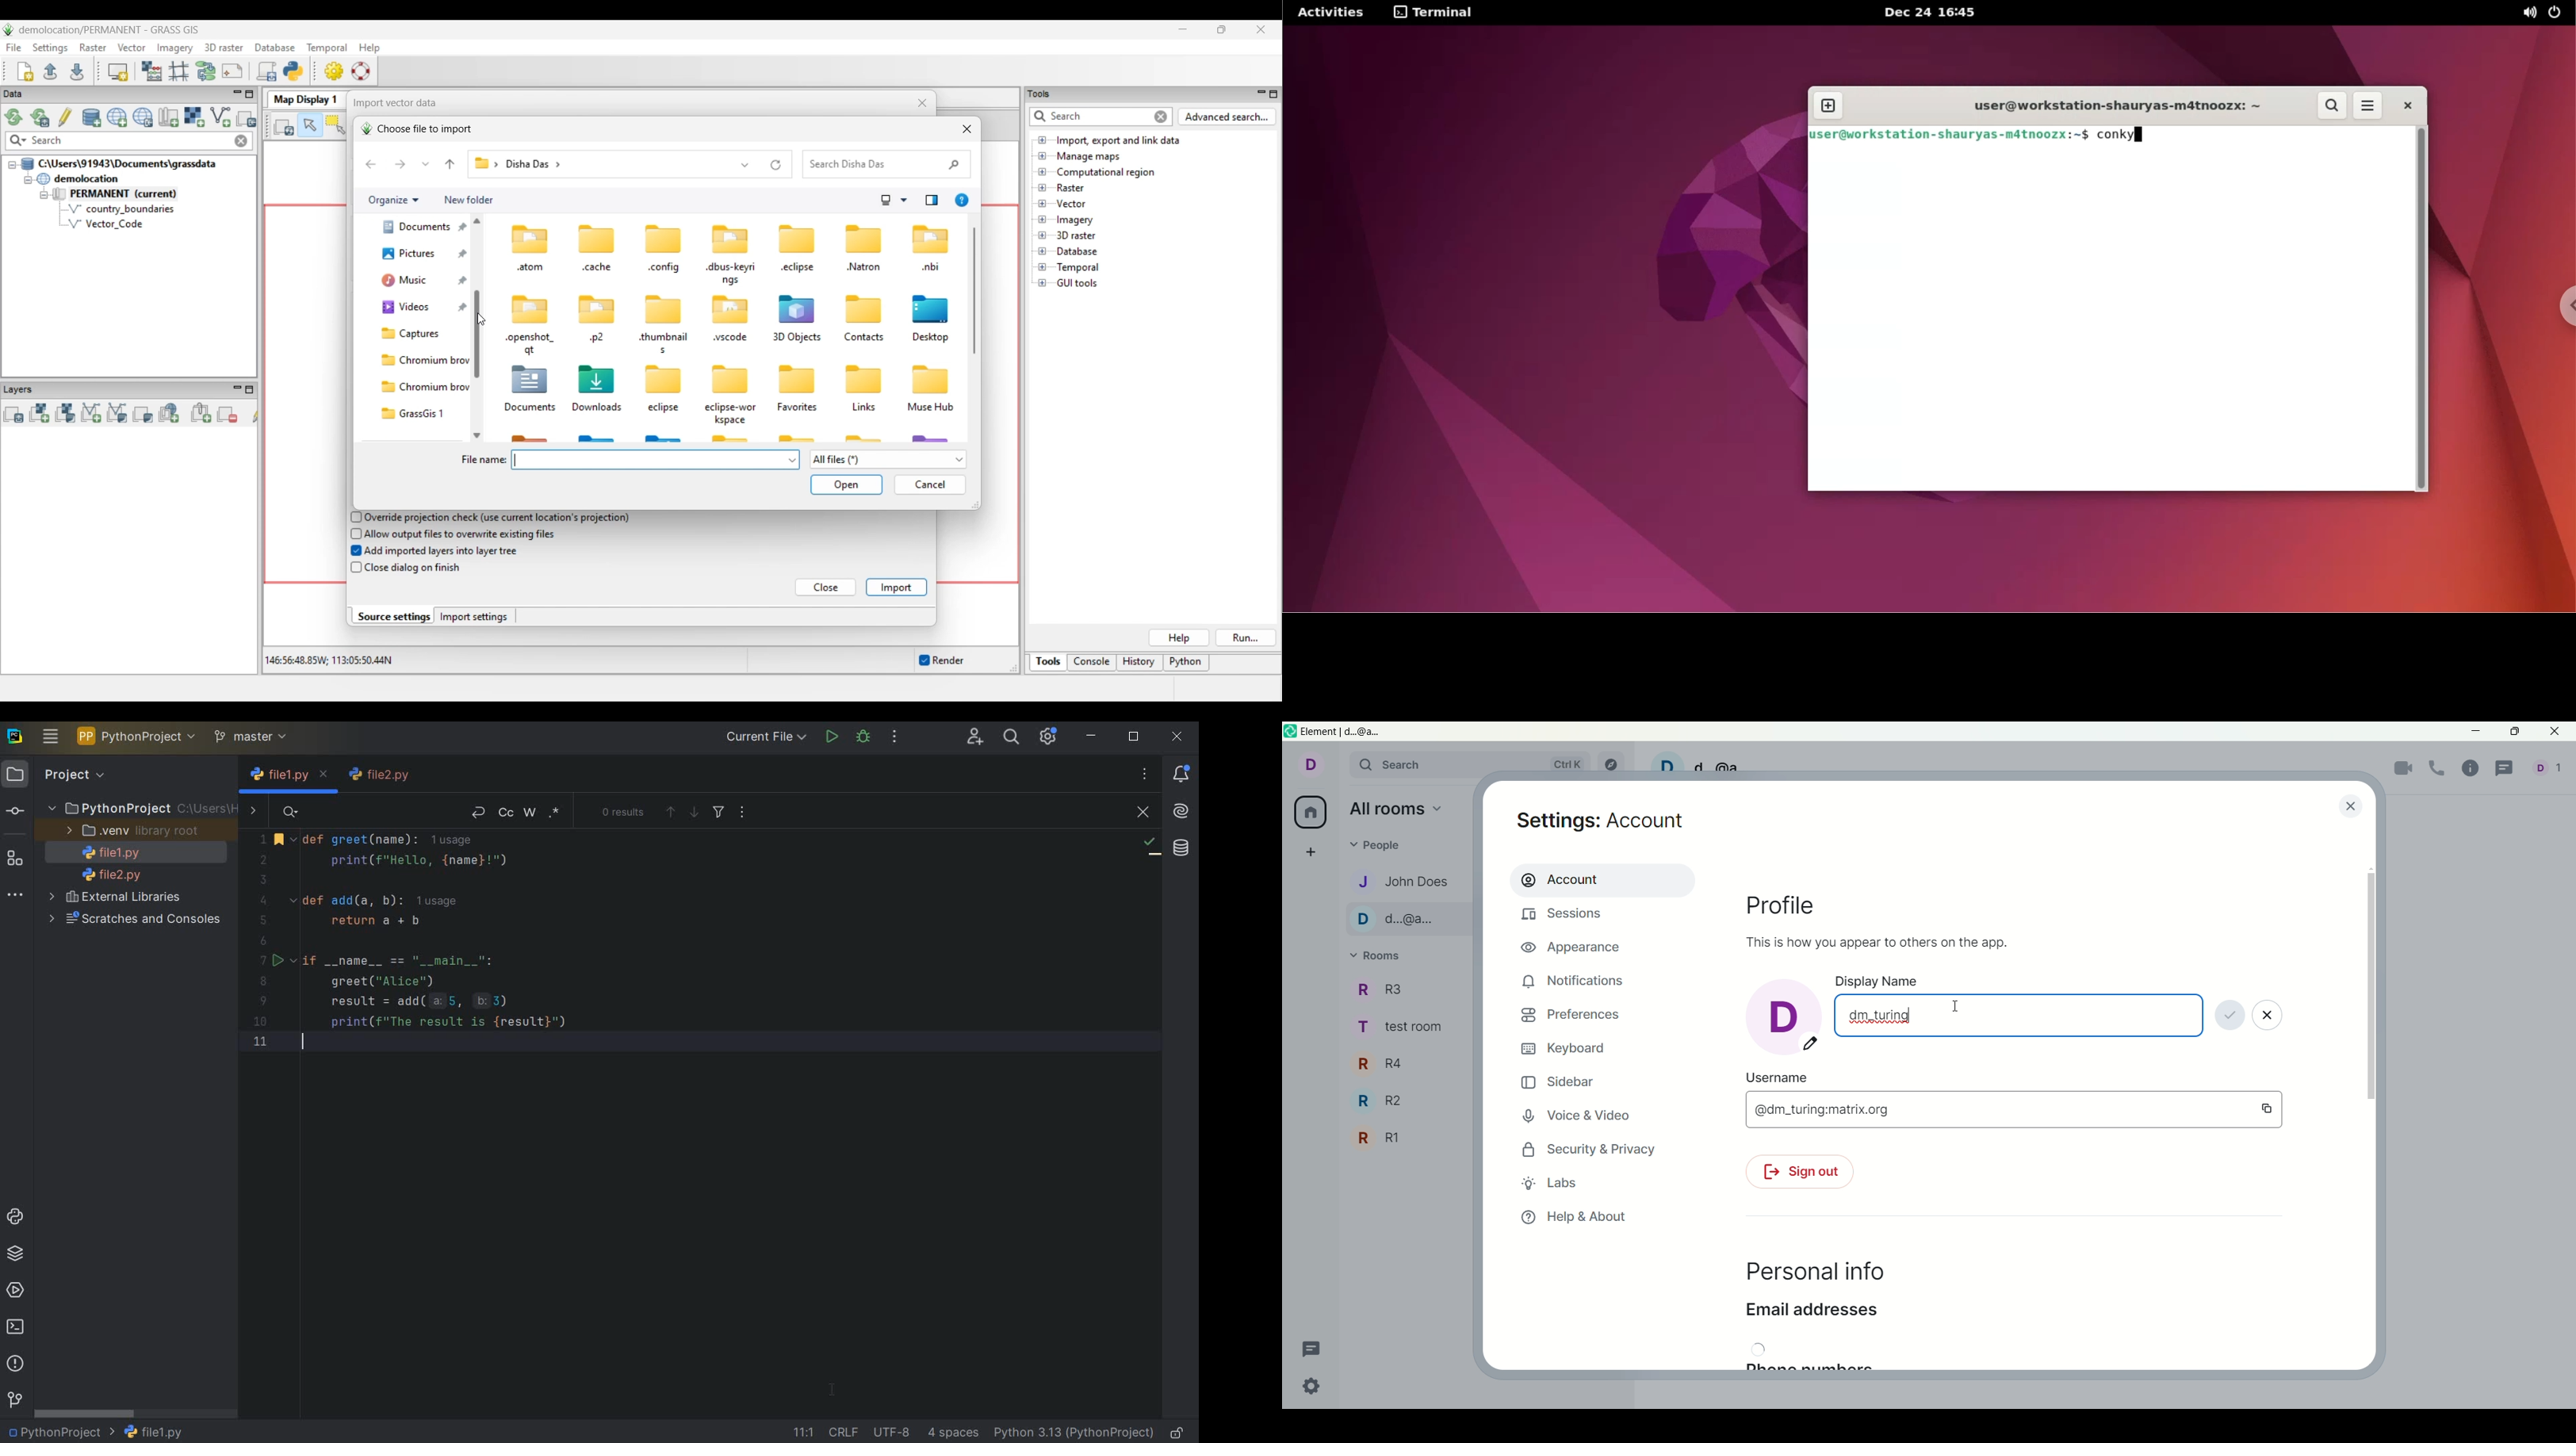 The image size is (2576, 1456). What do you see at coordinates (136, 921) in the screenshot?
I see `SCRATCHES AND CONSOLES` at bounding box center [136, 921].